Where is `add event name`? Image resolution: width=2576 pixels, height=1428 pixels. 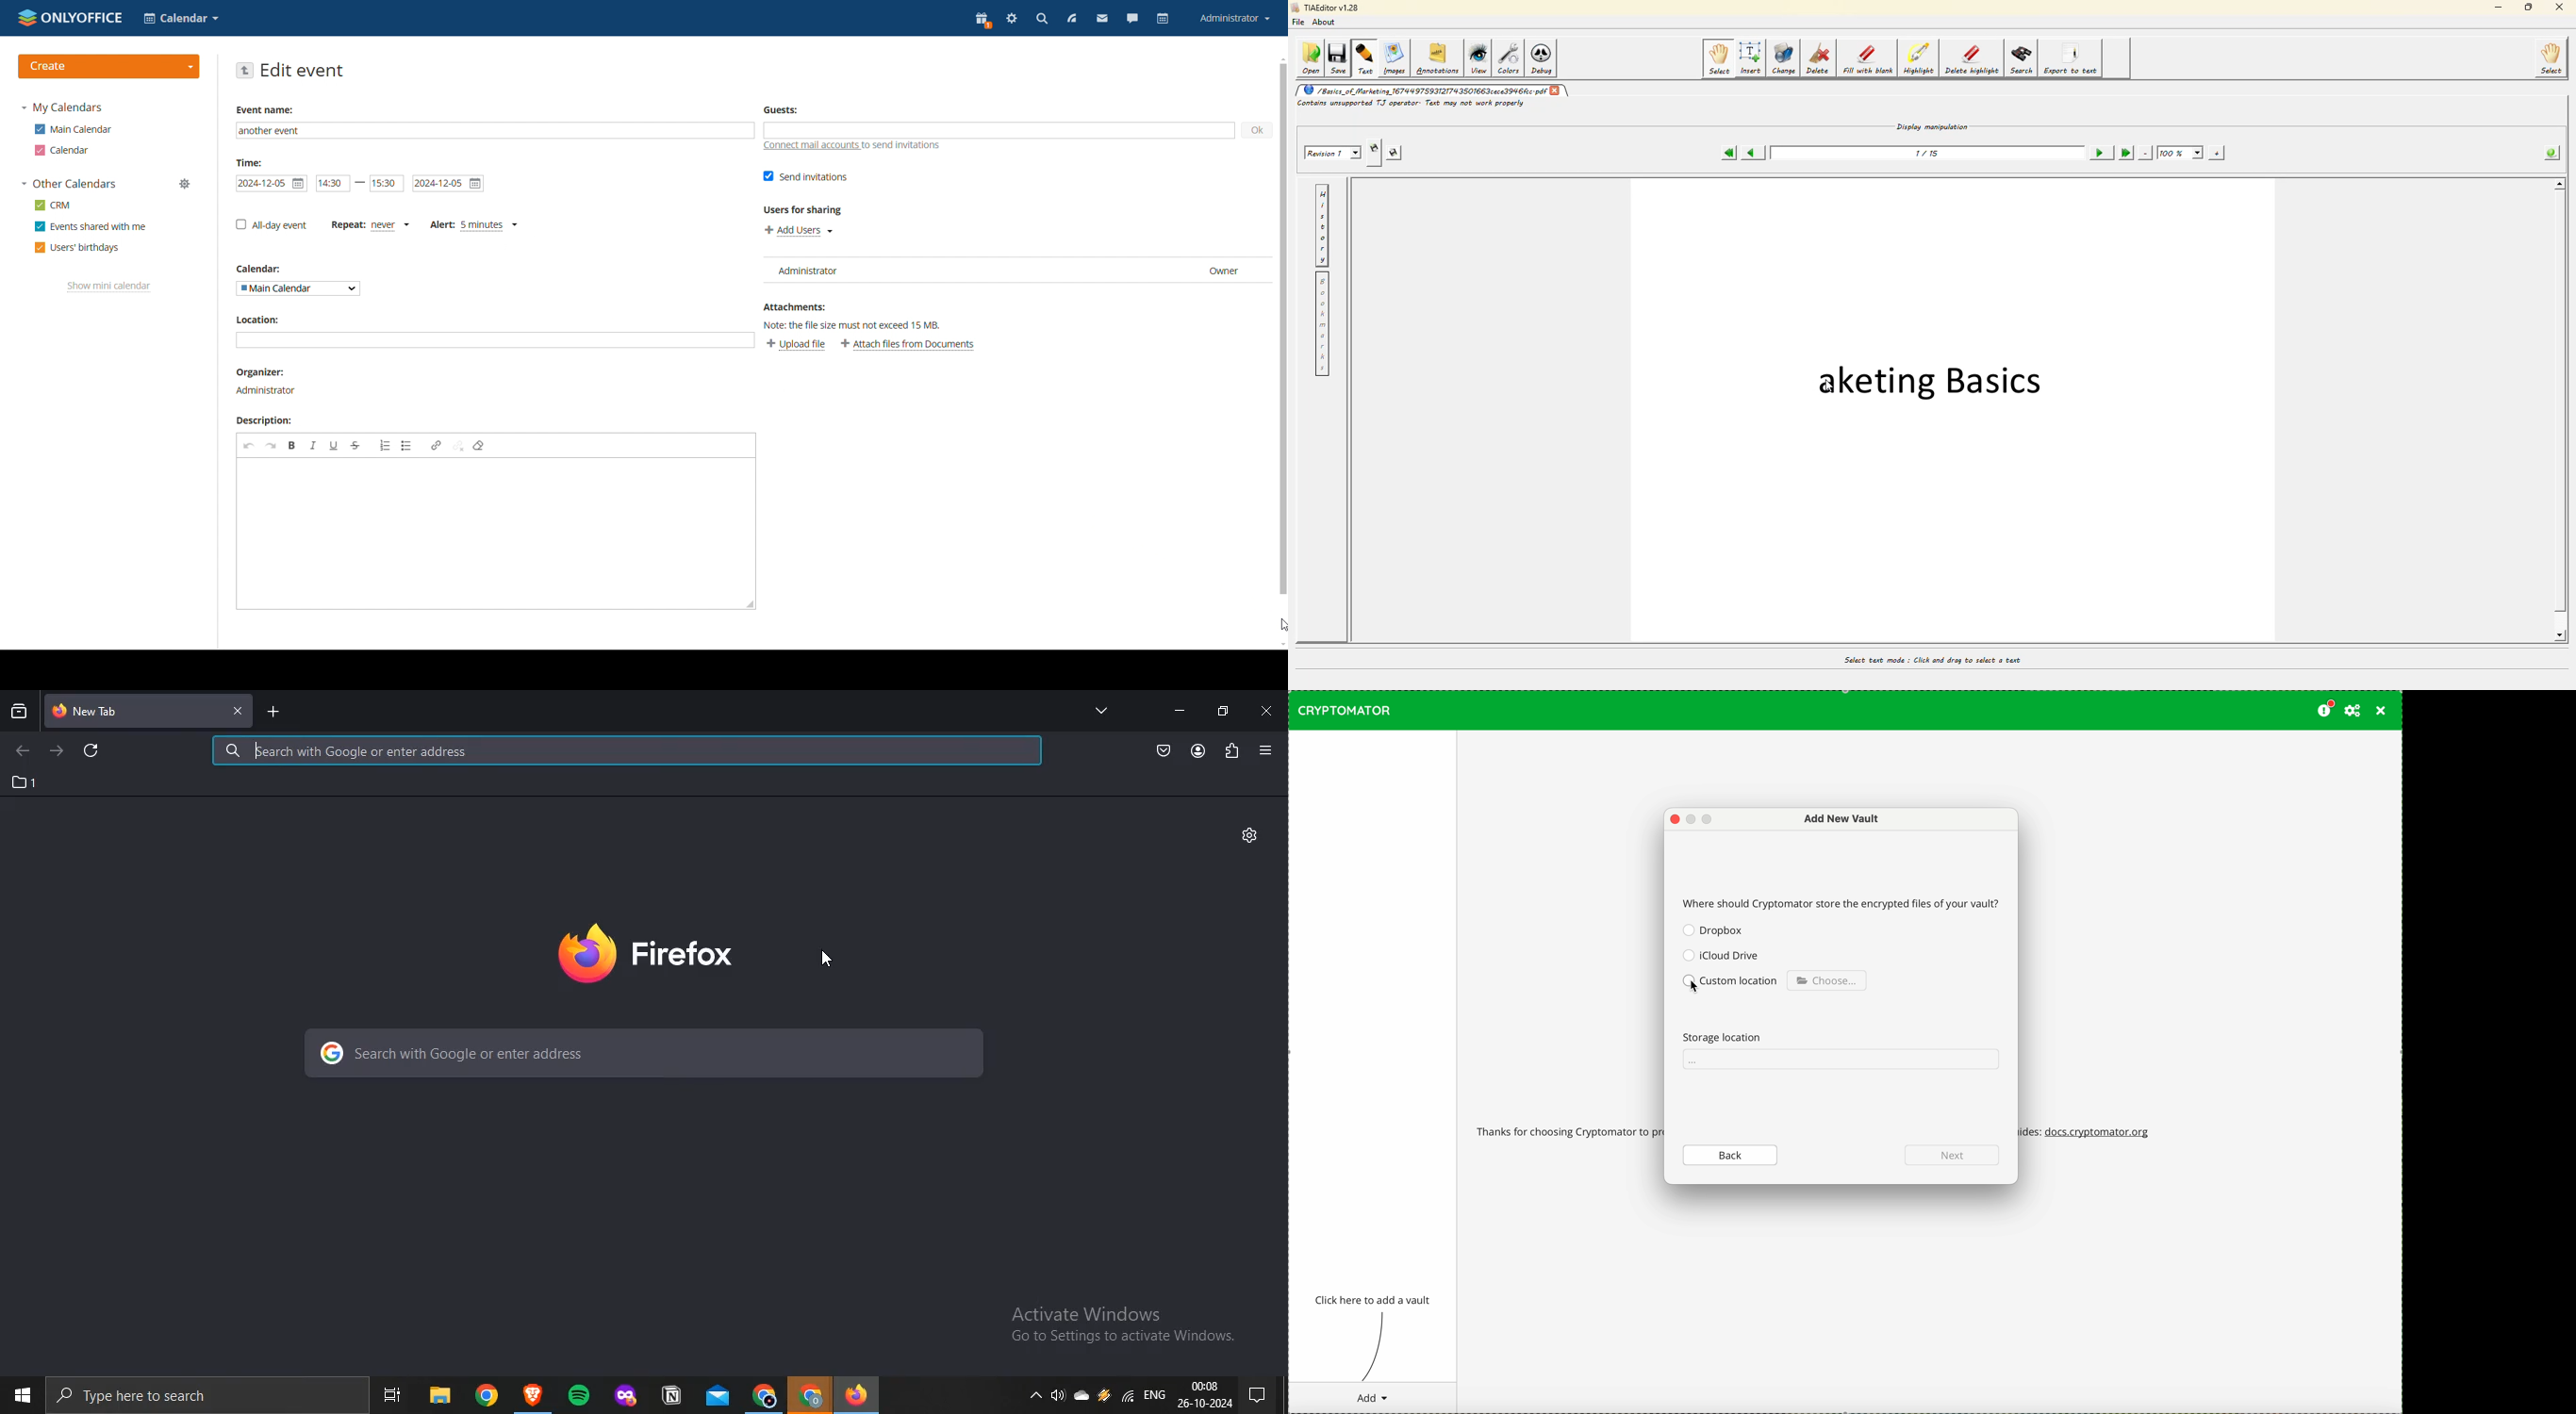 add event name is located at coordinates (495, 131).